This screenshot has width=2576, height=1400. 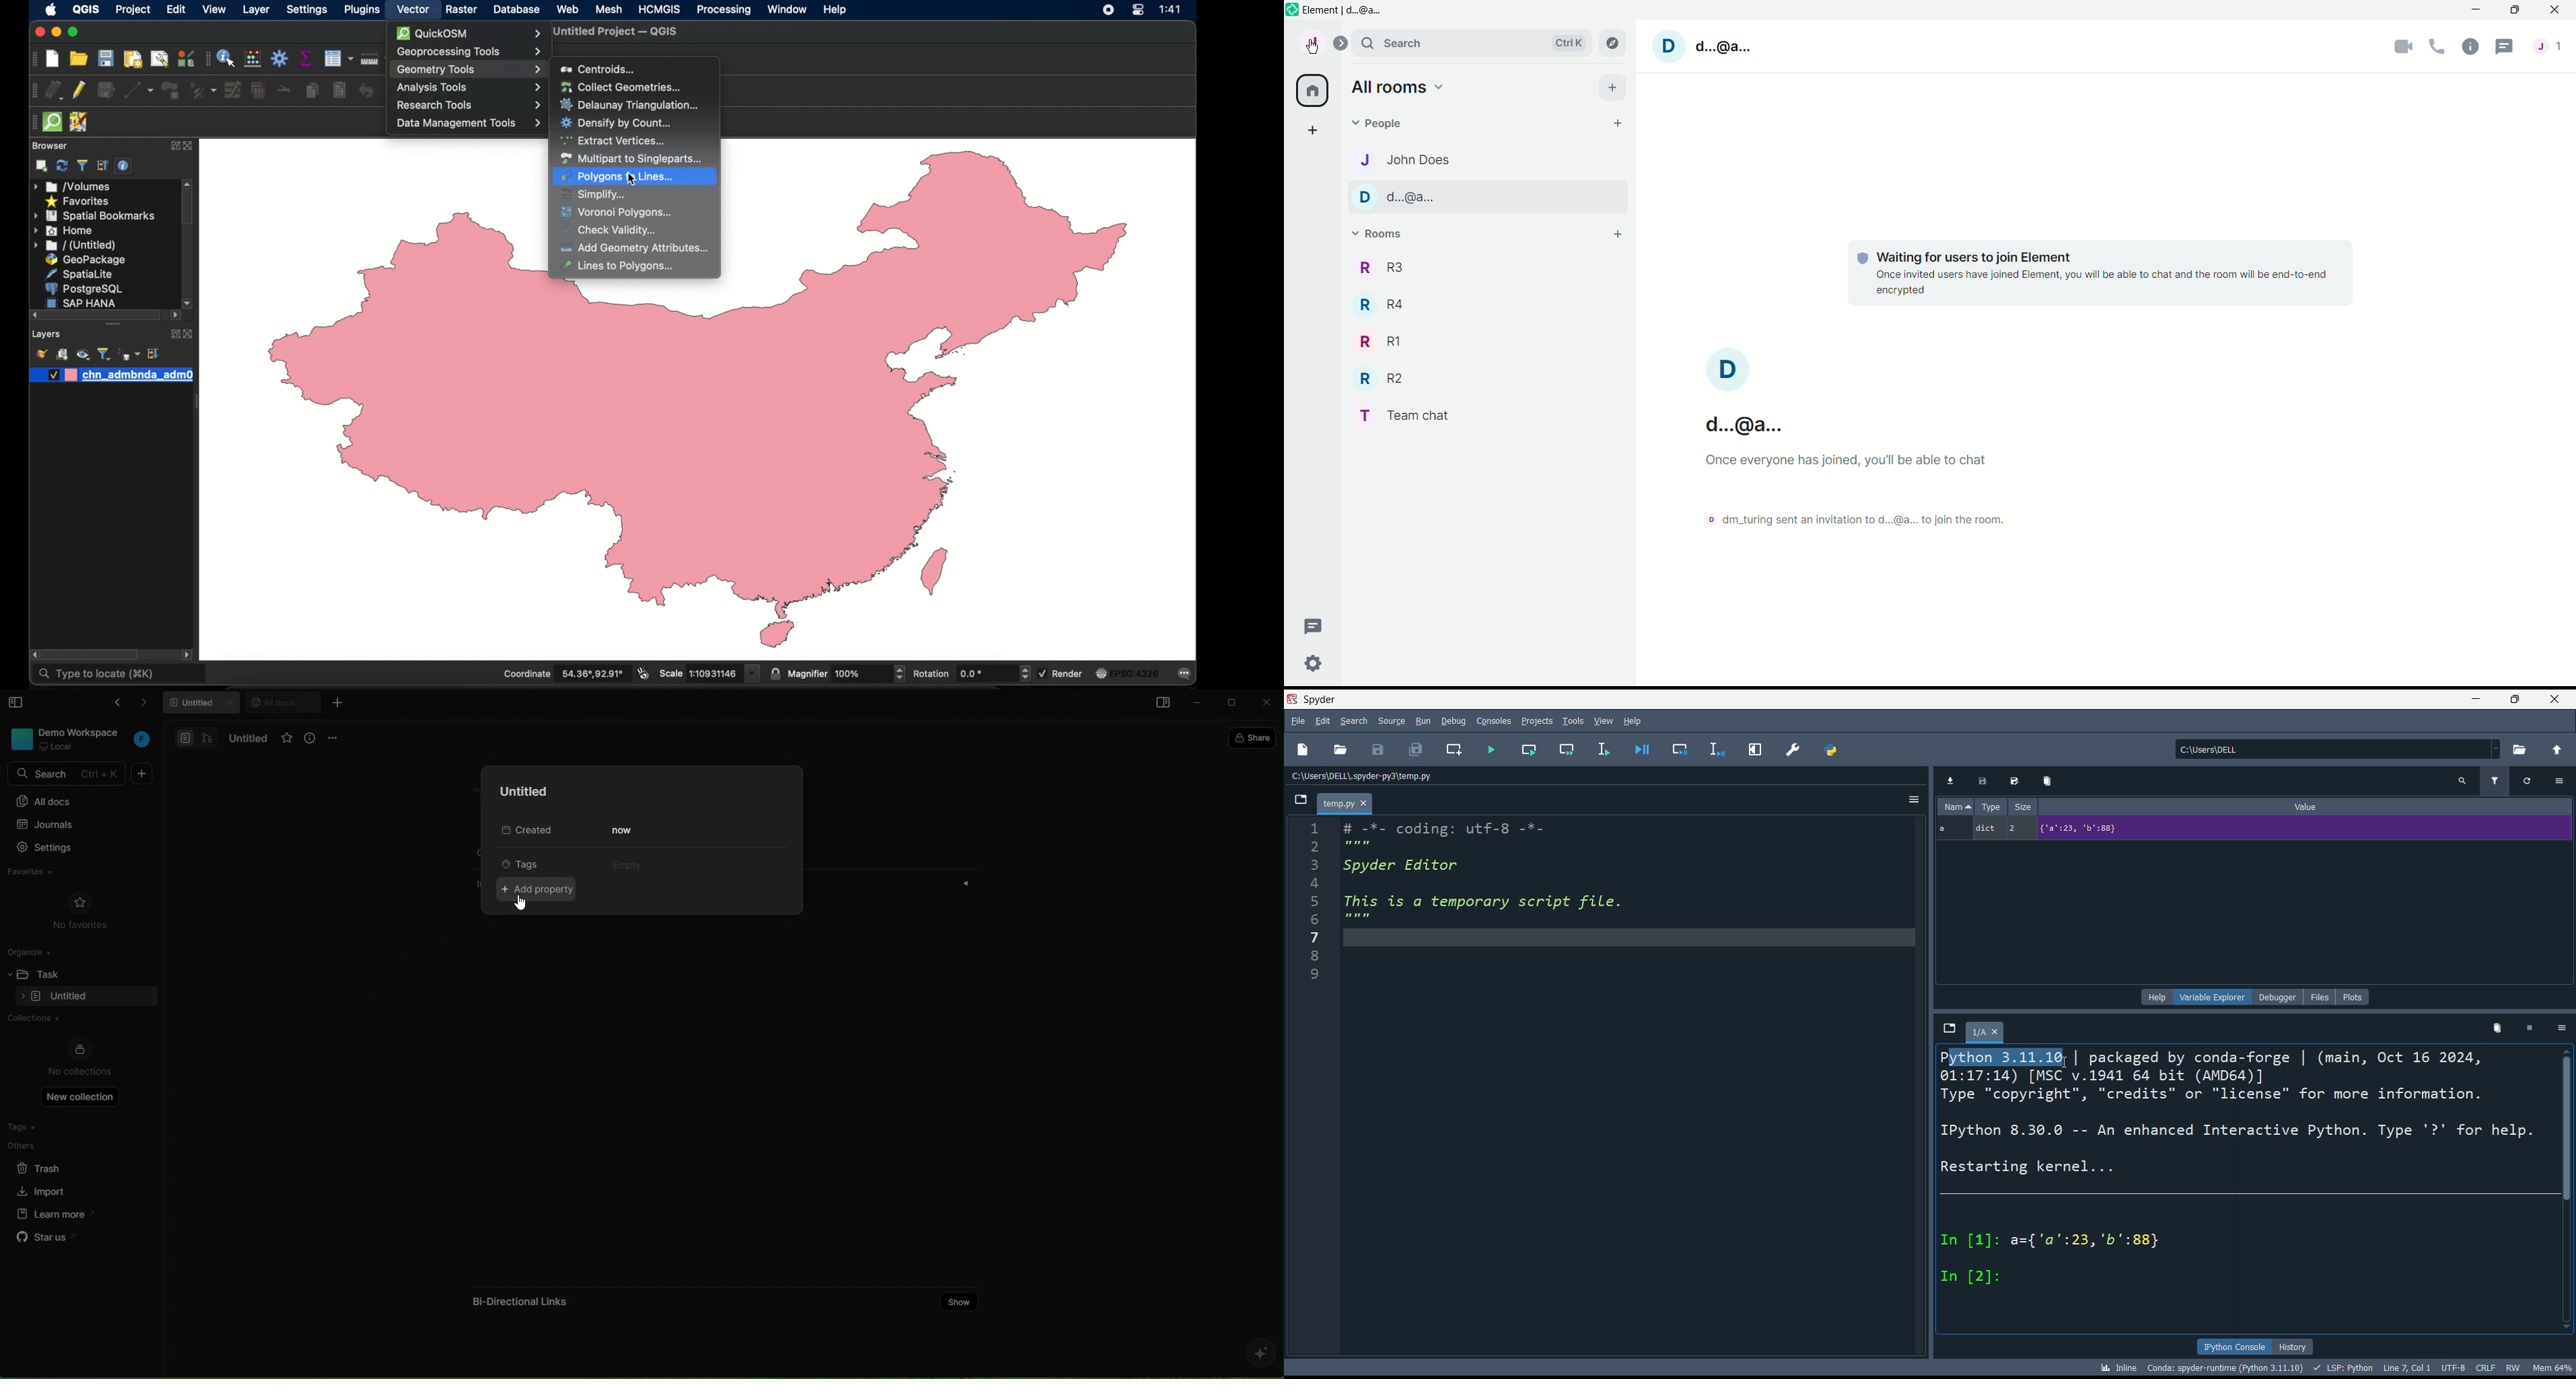 What do you see at coordinates (1990, 806) in the screenshot?
I see `type` at bounding box center [1990, 806].